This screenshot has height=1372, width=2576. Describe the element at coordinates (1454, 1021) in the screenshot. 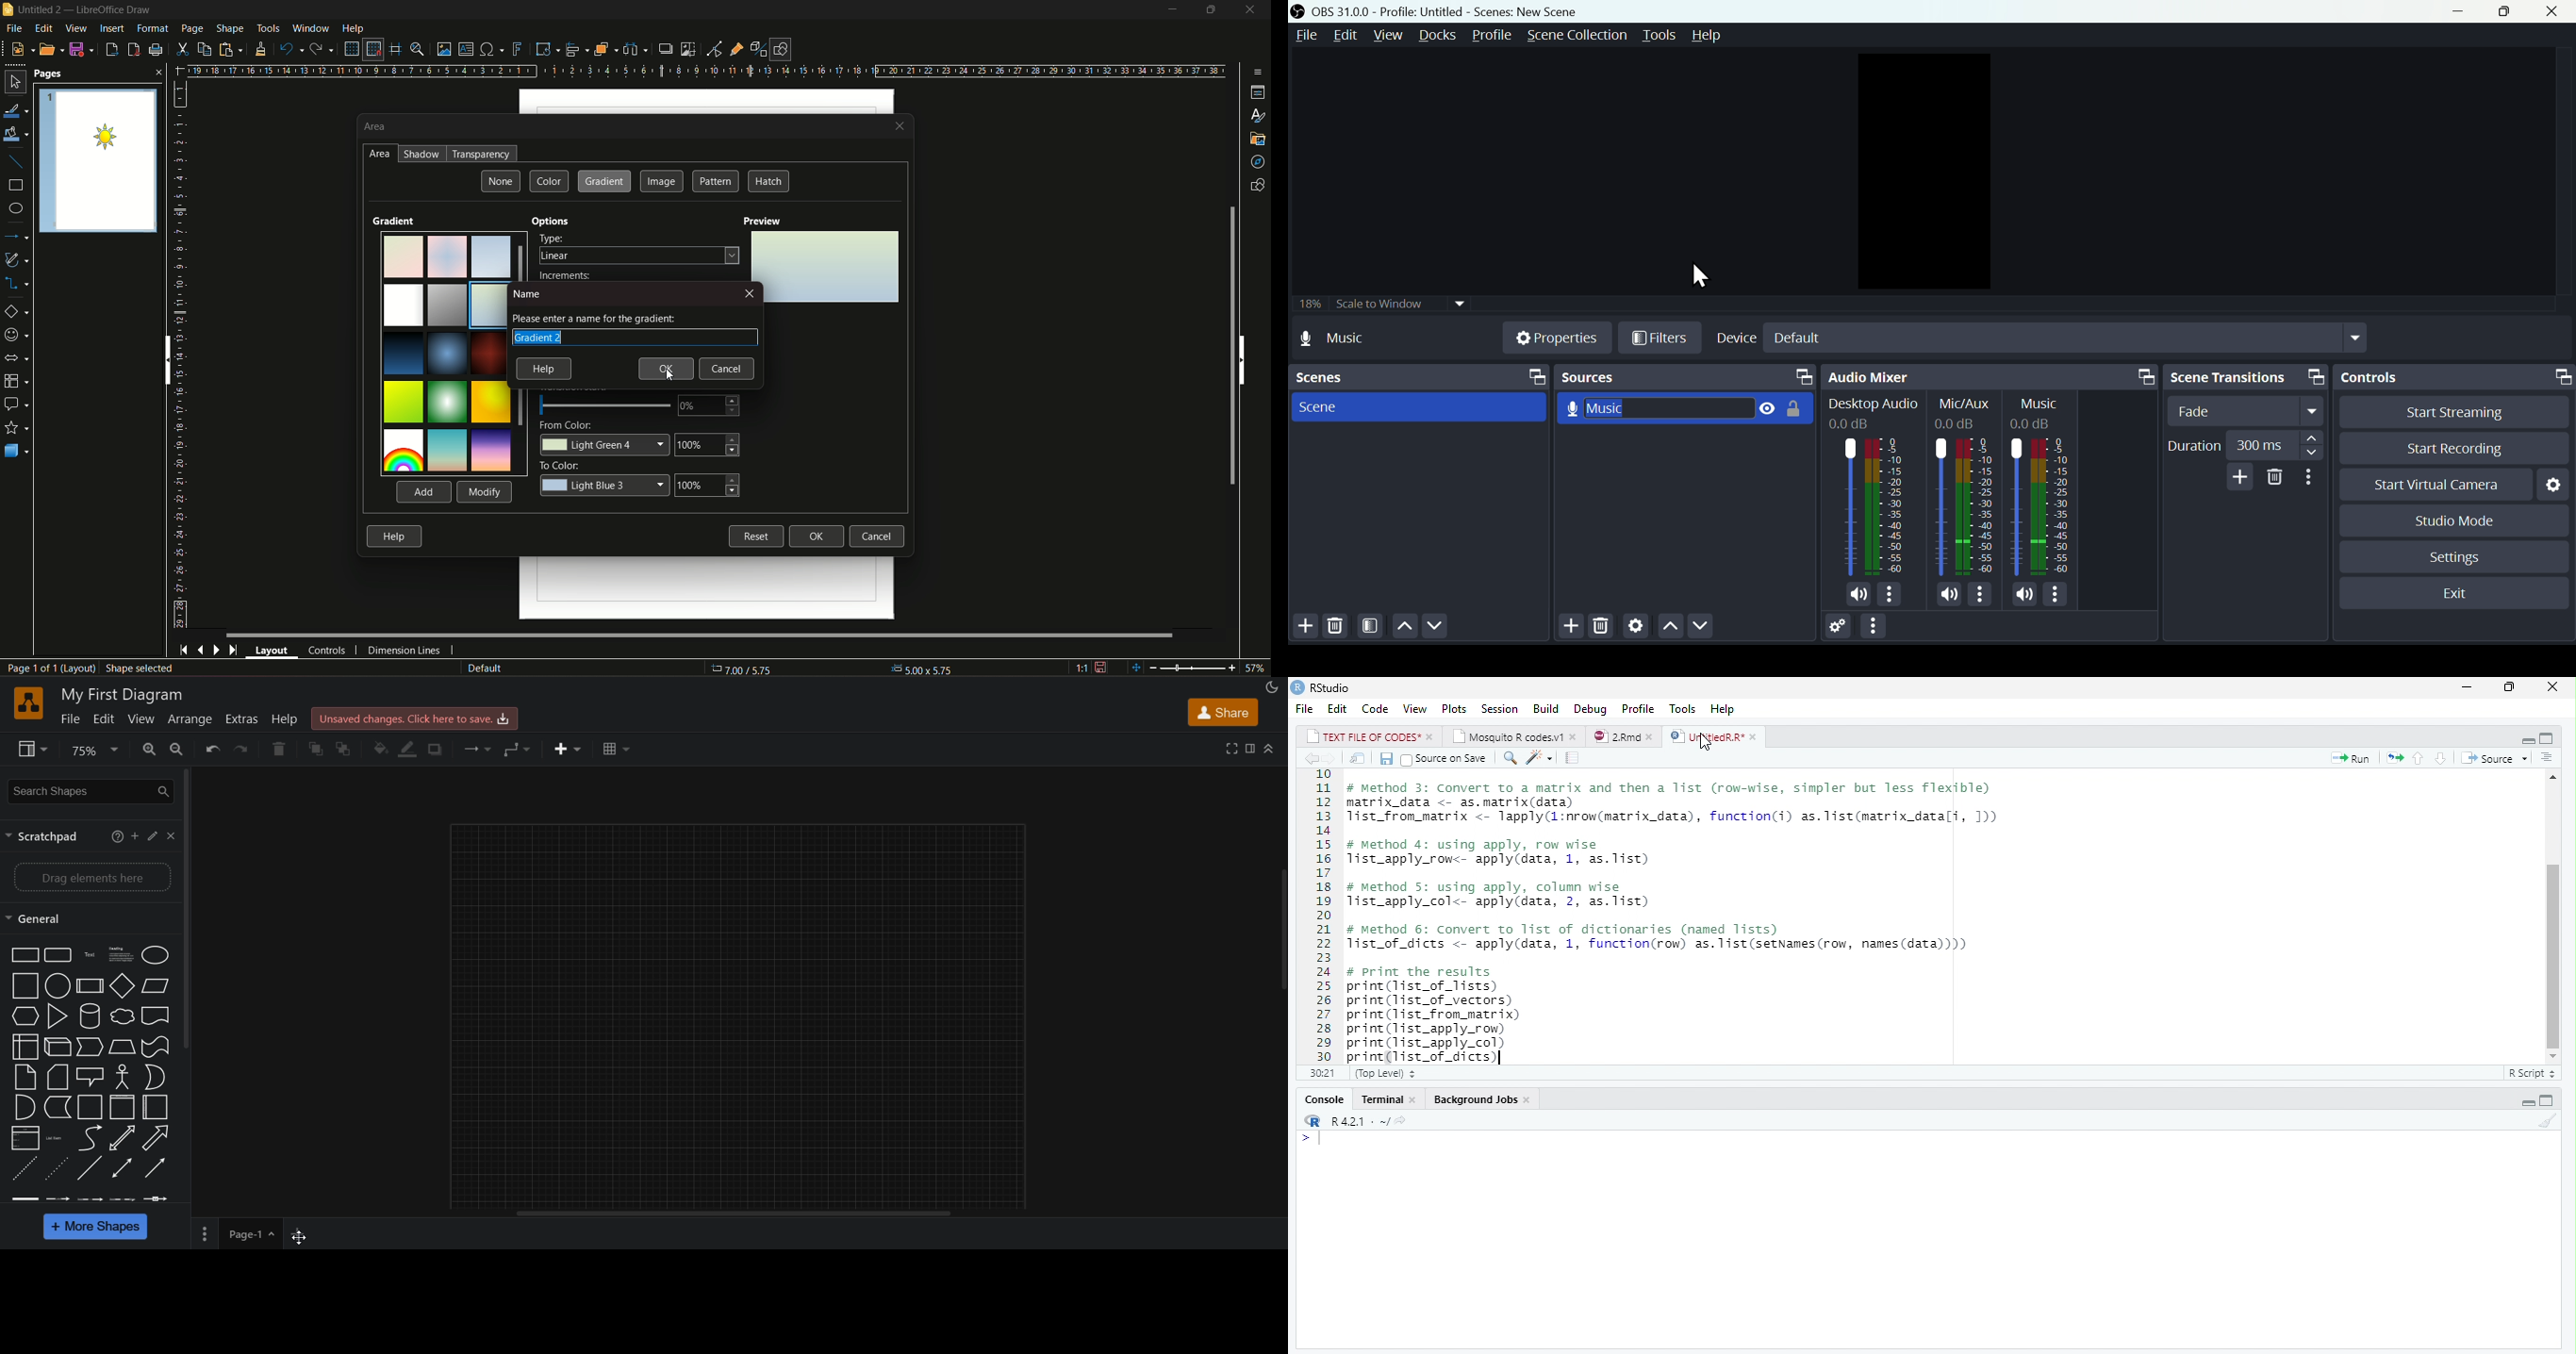

I see `code to print` at that location.